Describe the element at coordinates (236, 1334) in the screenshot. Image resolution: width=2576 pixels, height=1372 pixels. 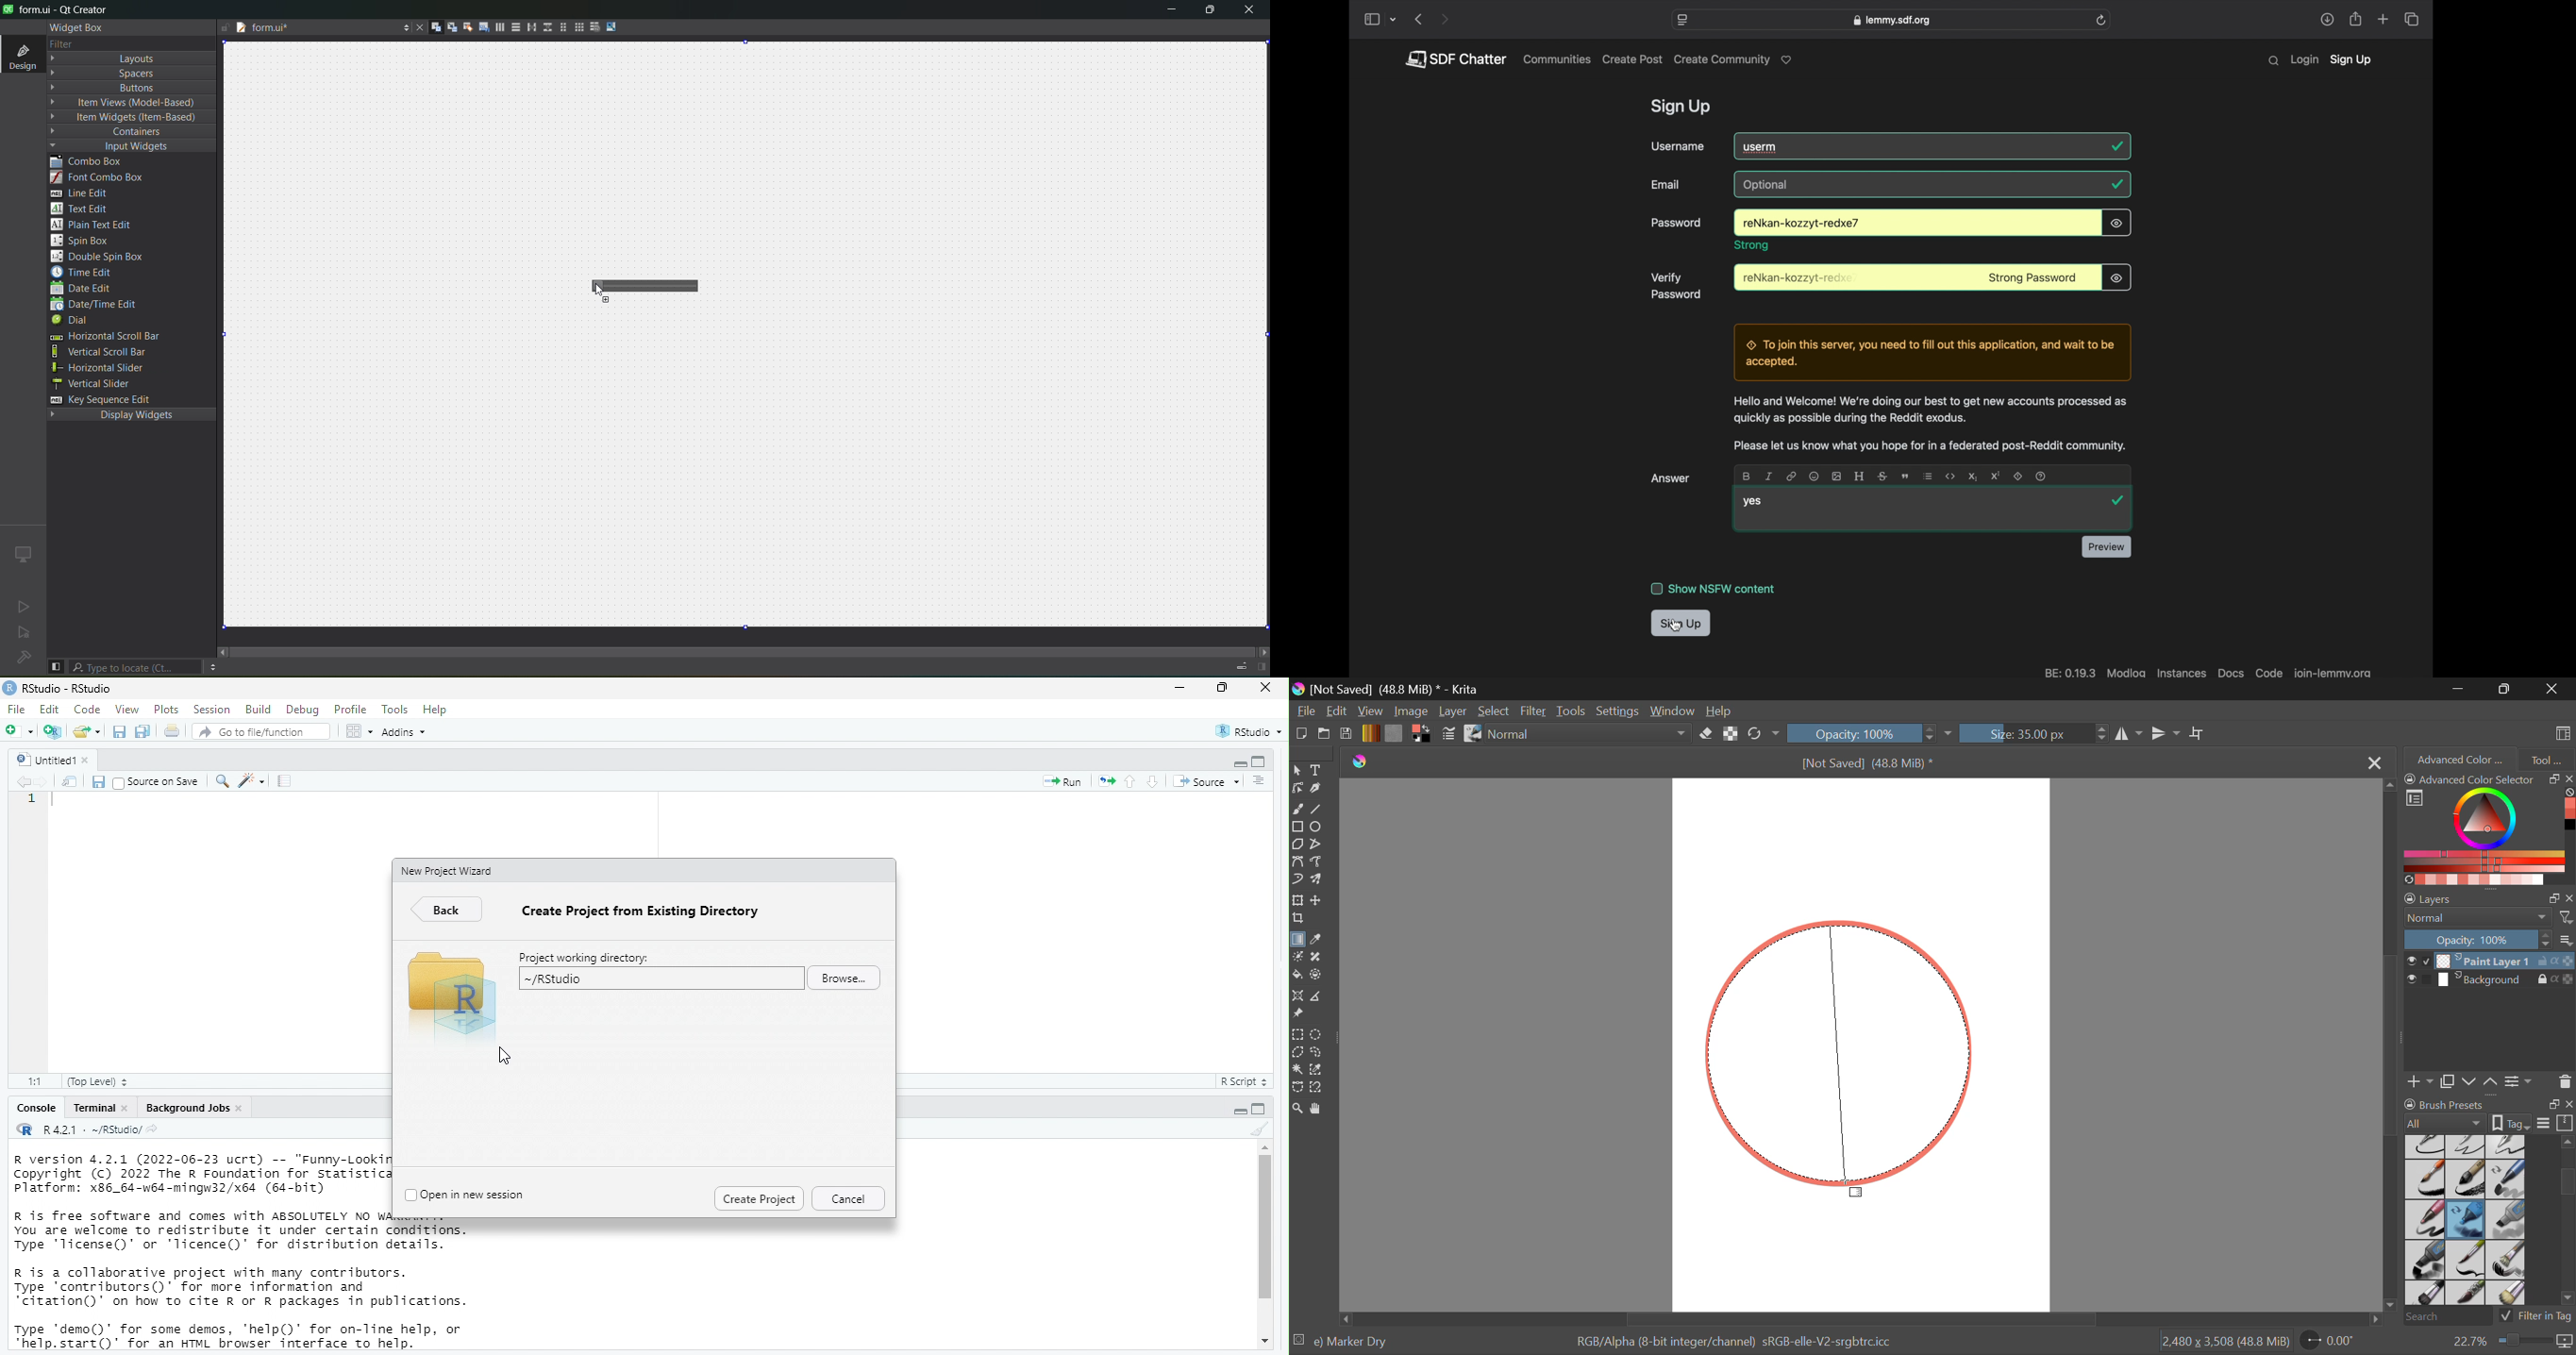
I see `description of any demo and help` at that location.